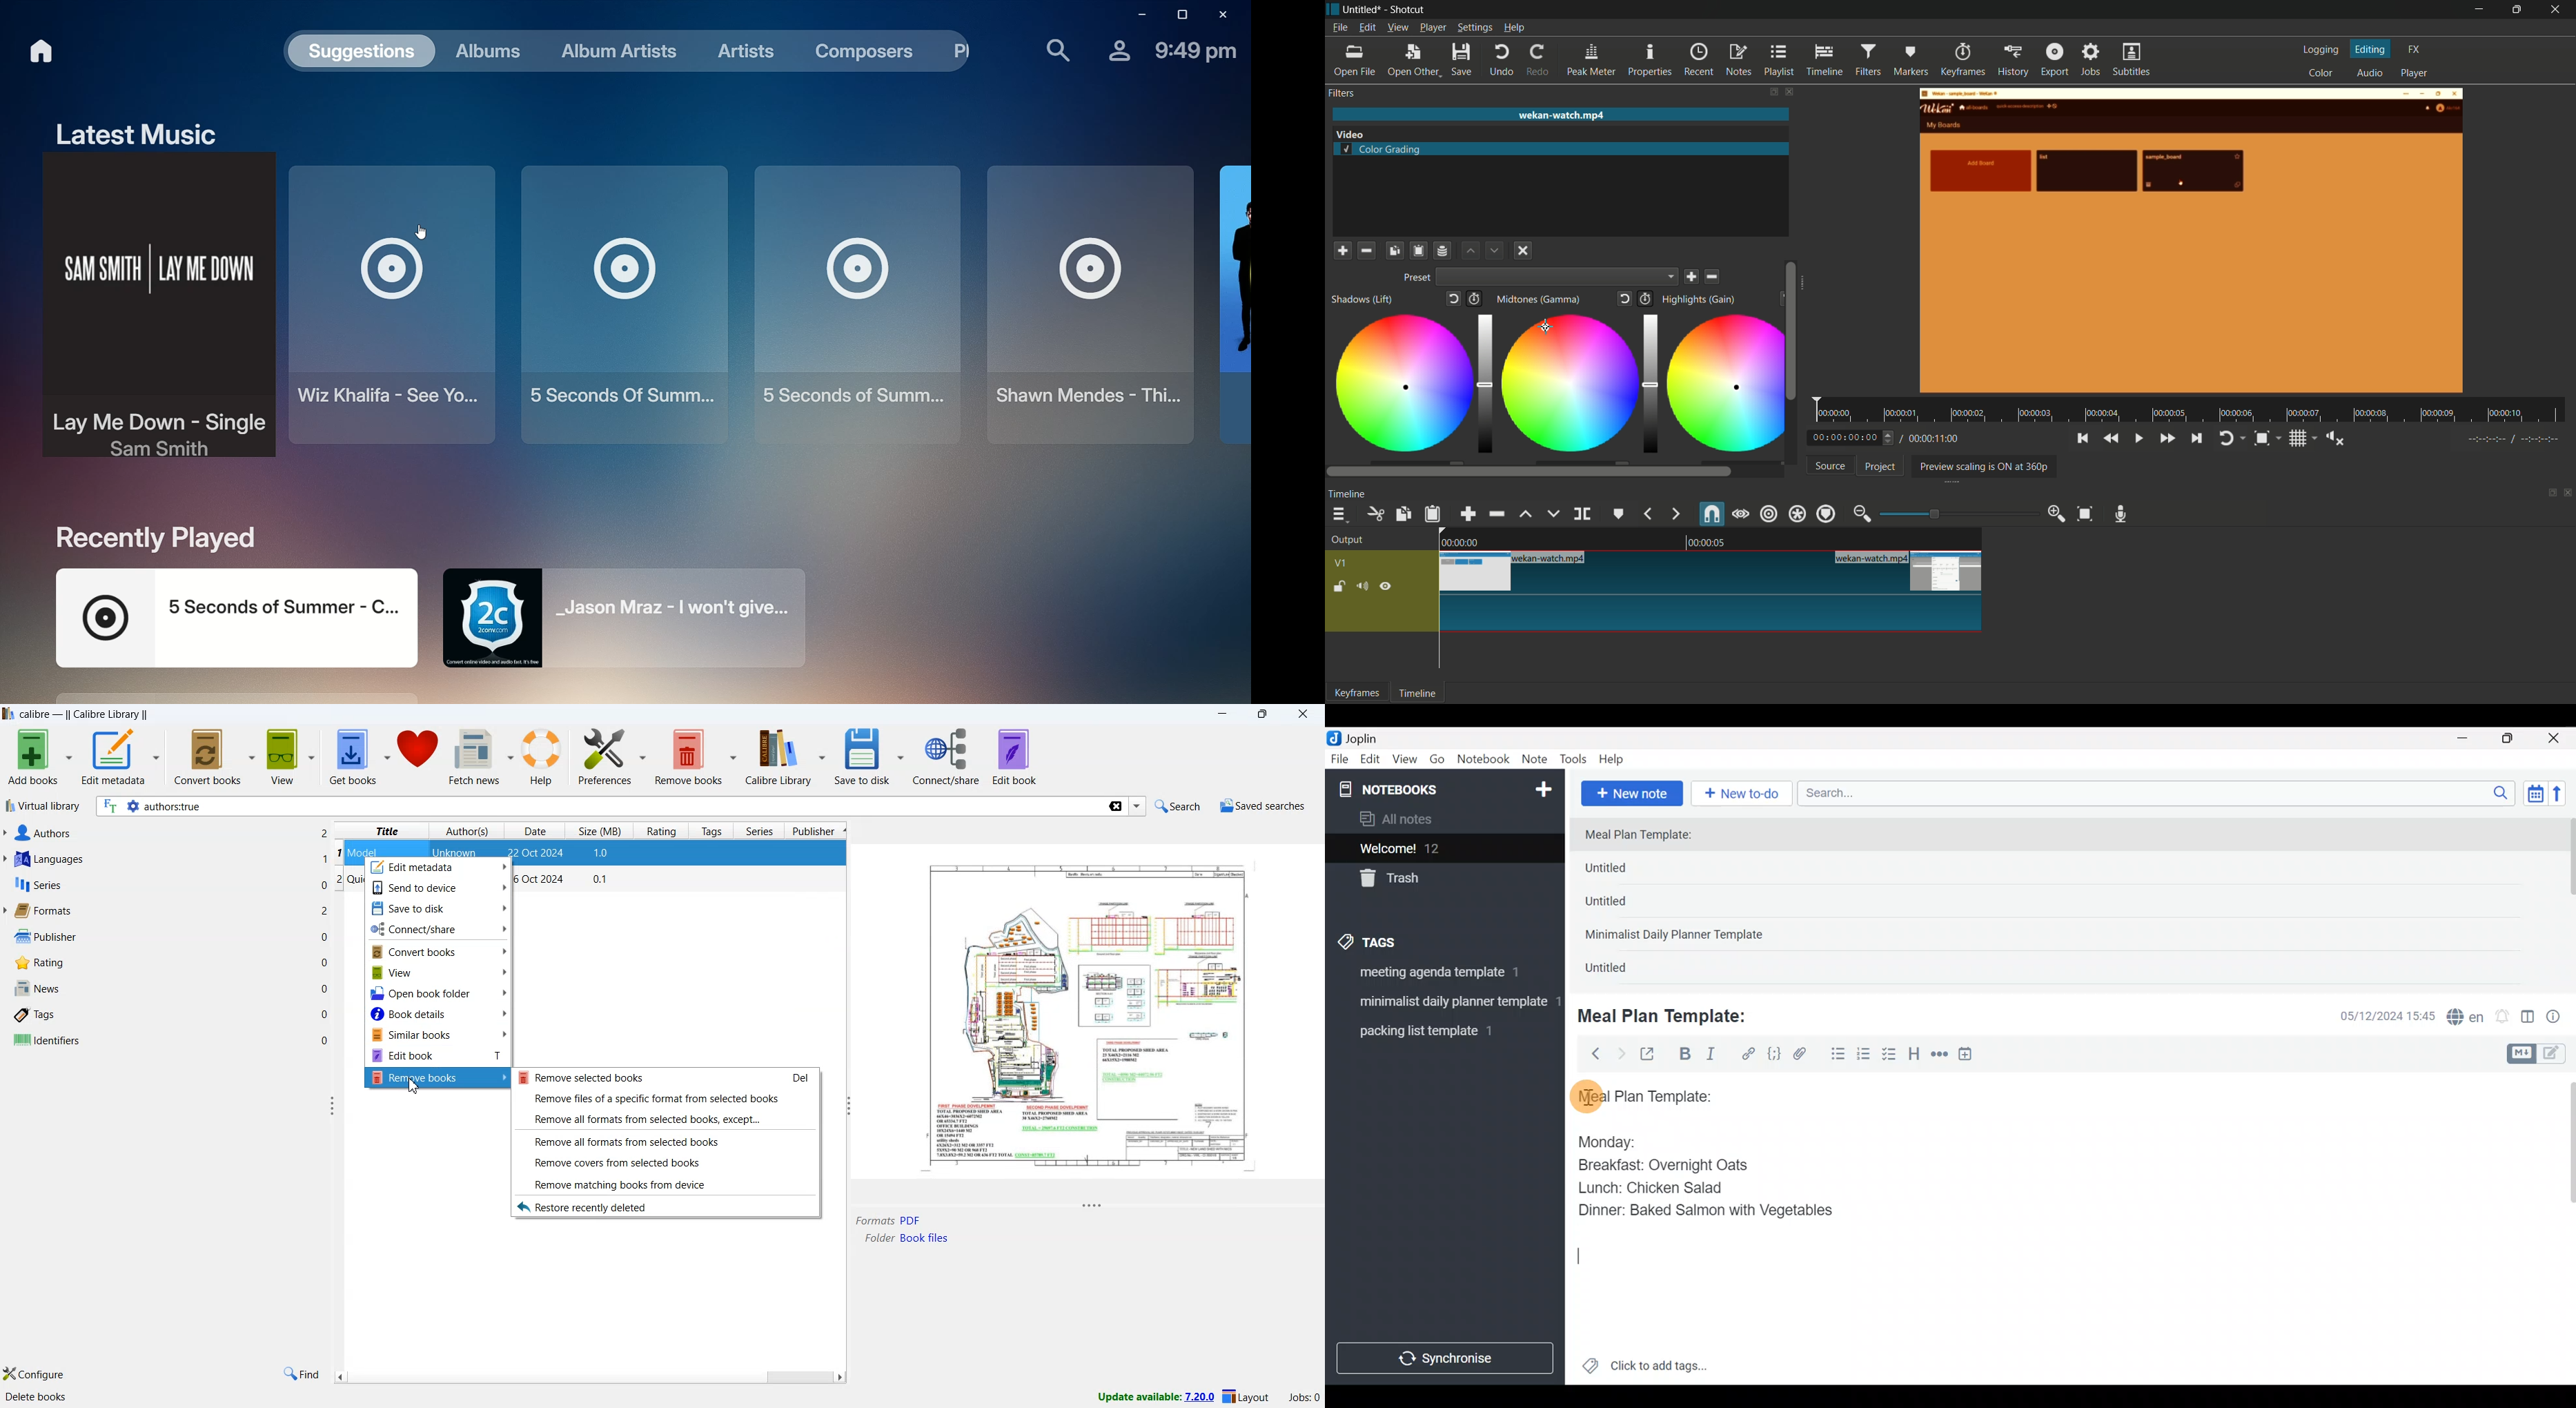 The width and height of the screenshot is (2576, 1428). I want to click on Search bar, so click(2160, 791).